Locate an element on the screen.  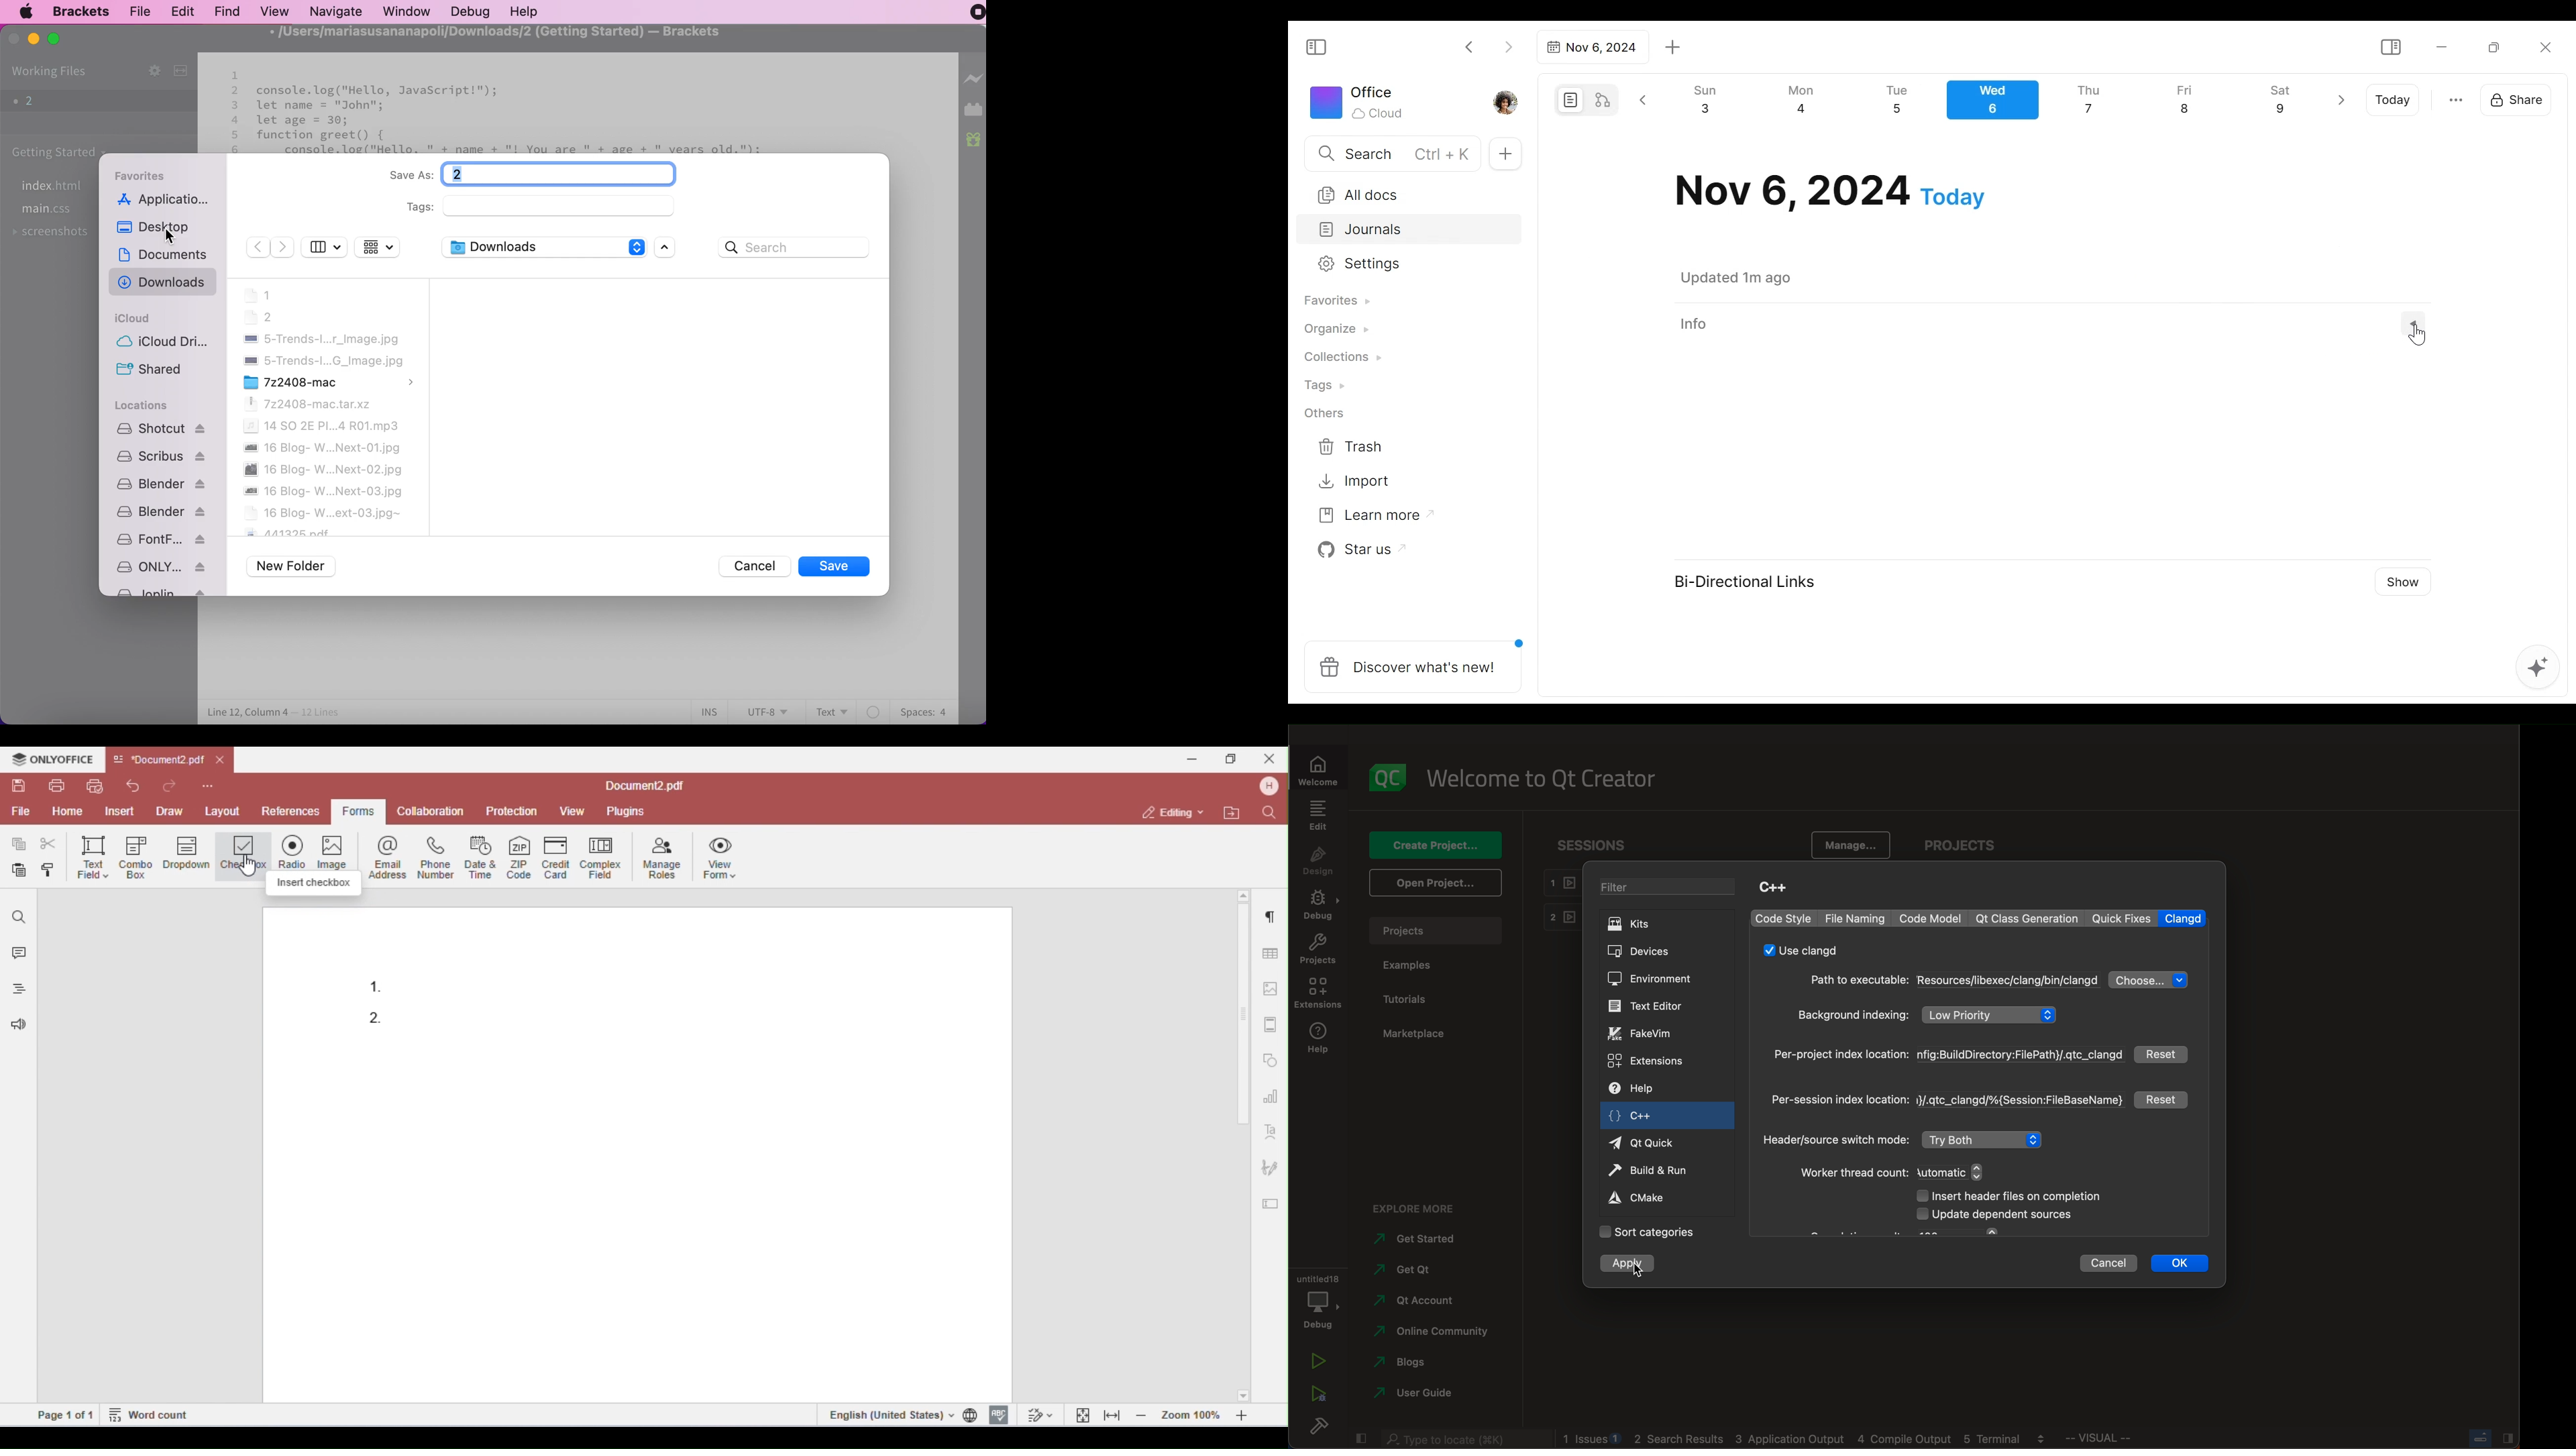
5-Trends-I...G_Image.jpg is located at coordinates (322, 361).